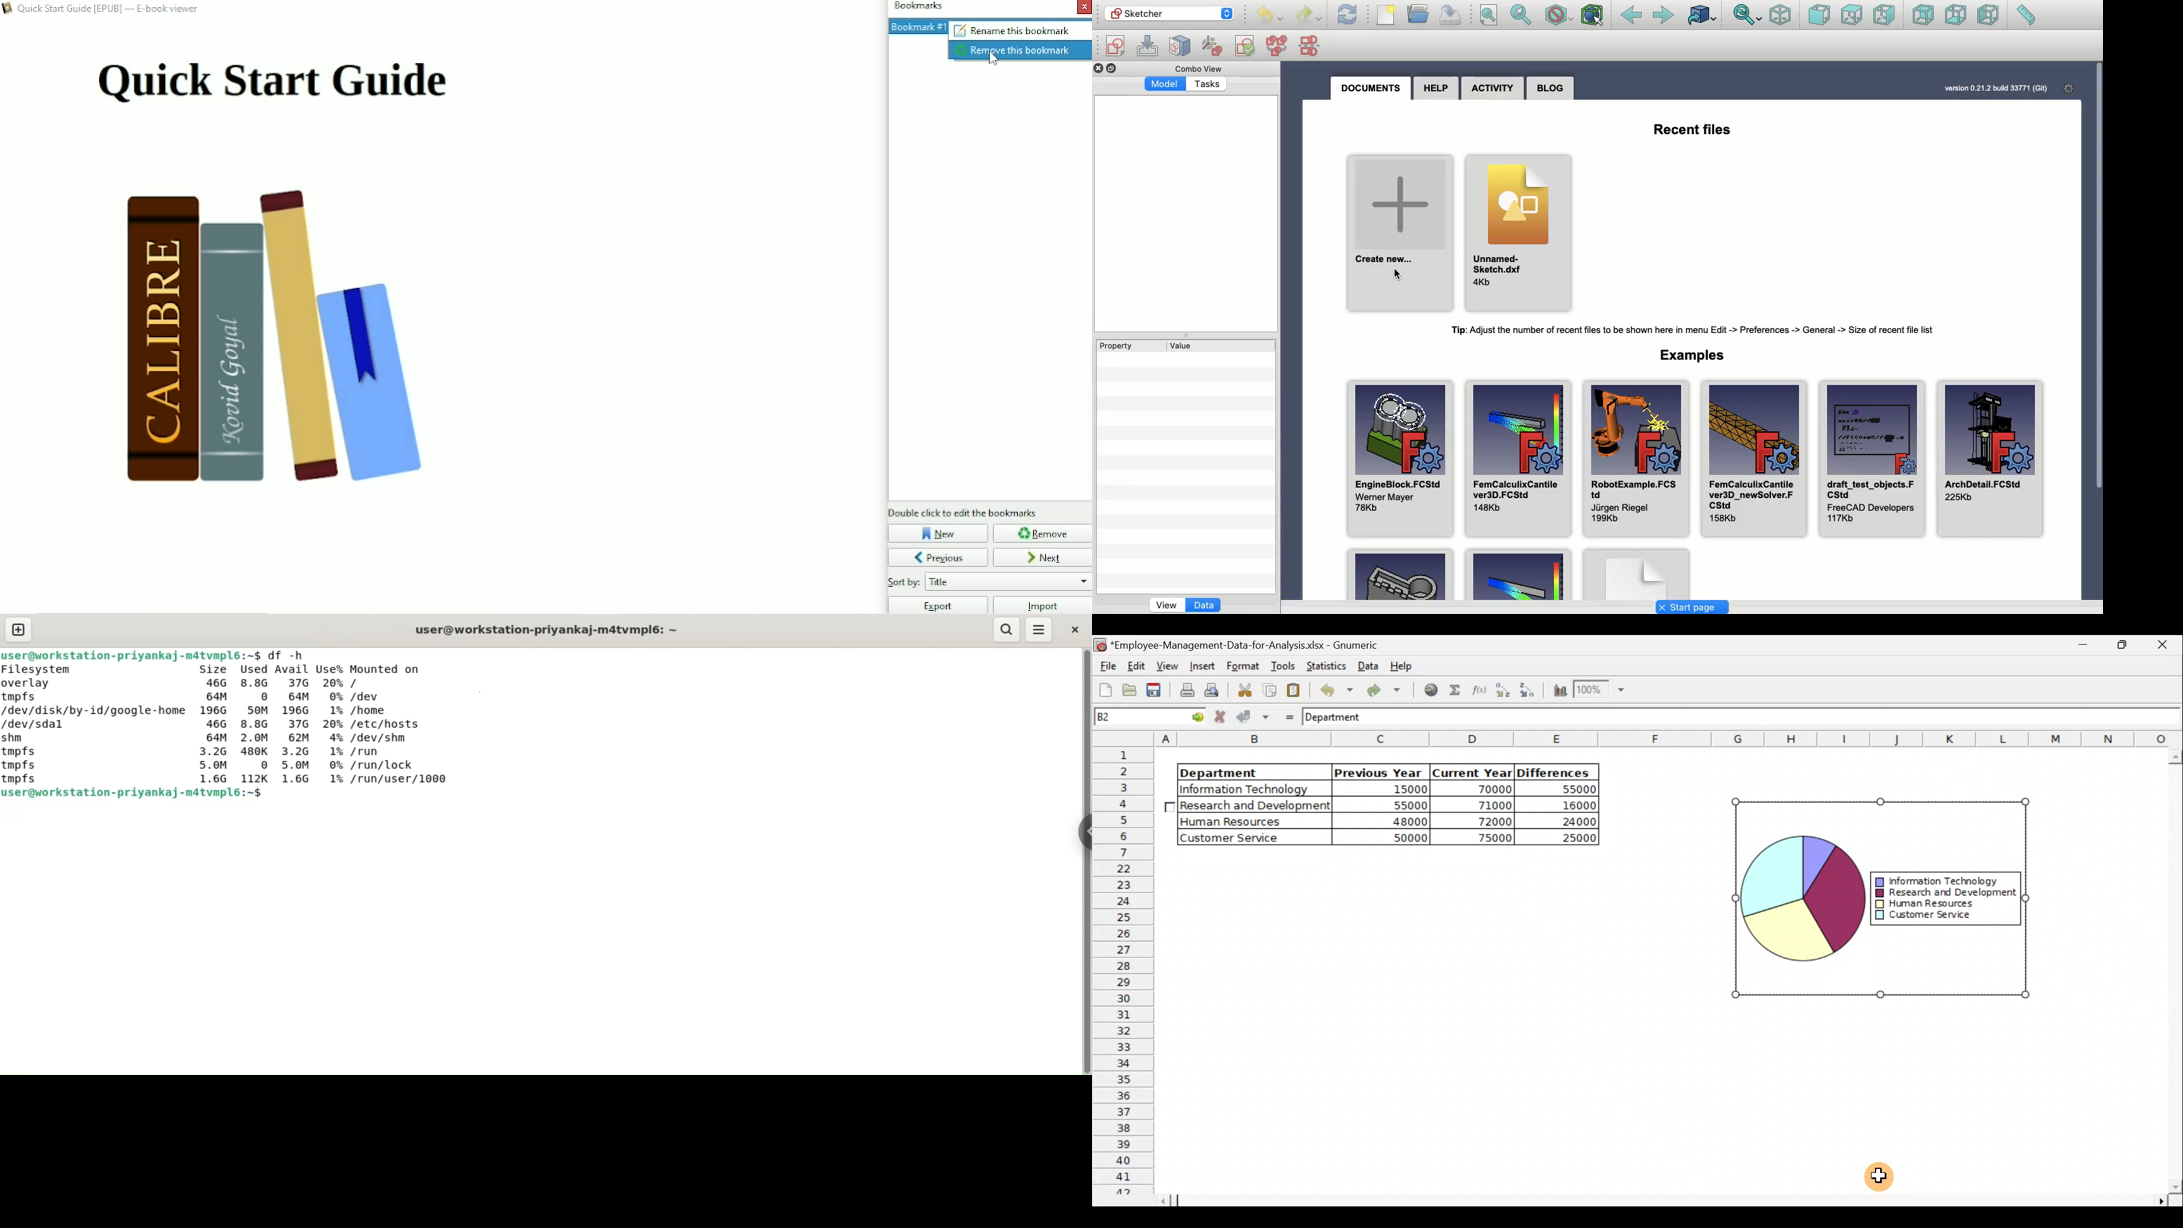 The height and width of the screenshot is (1232, 2184). Describe the element at coordinates (553, 629) in the screenshot. I see `user@workstation-priyankaj-m4tvmplé:~` at that location.